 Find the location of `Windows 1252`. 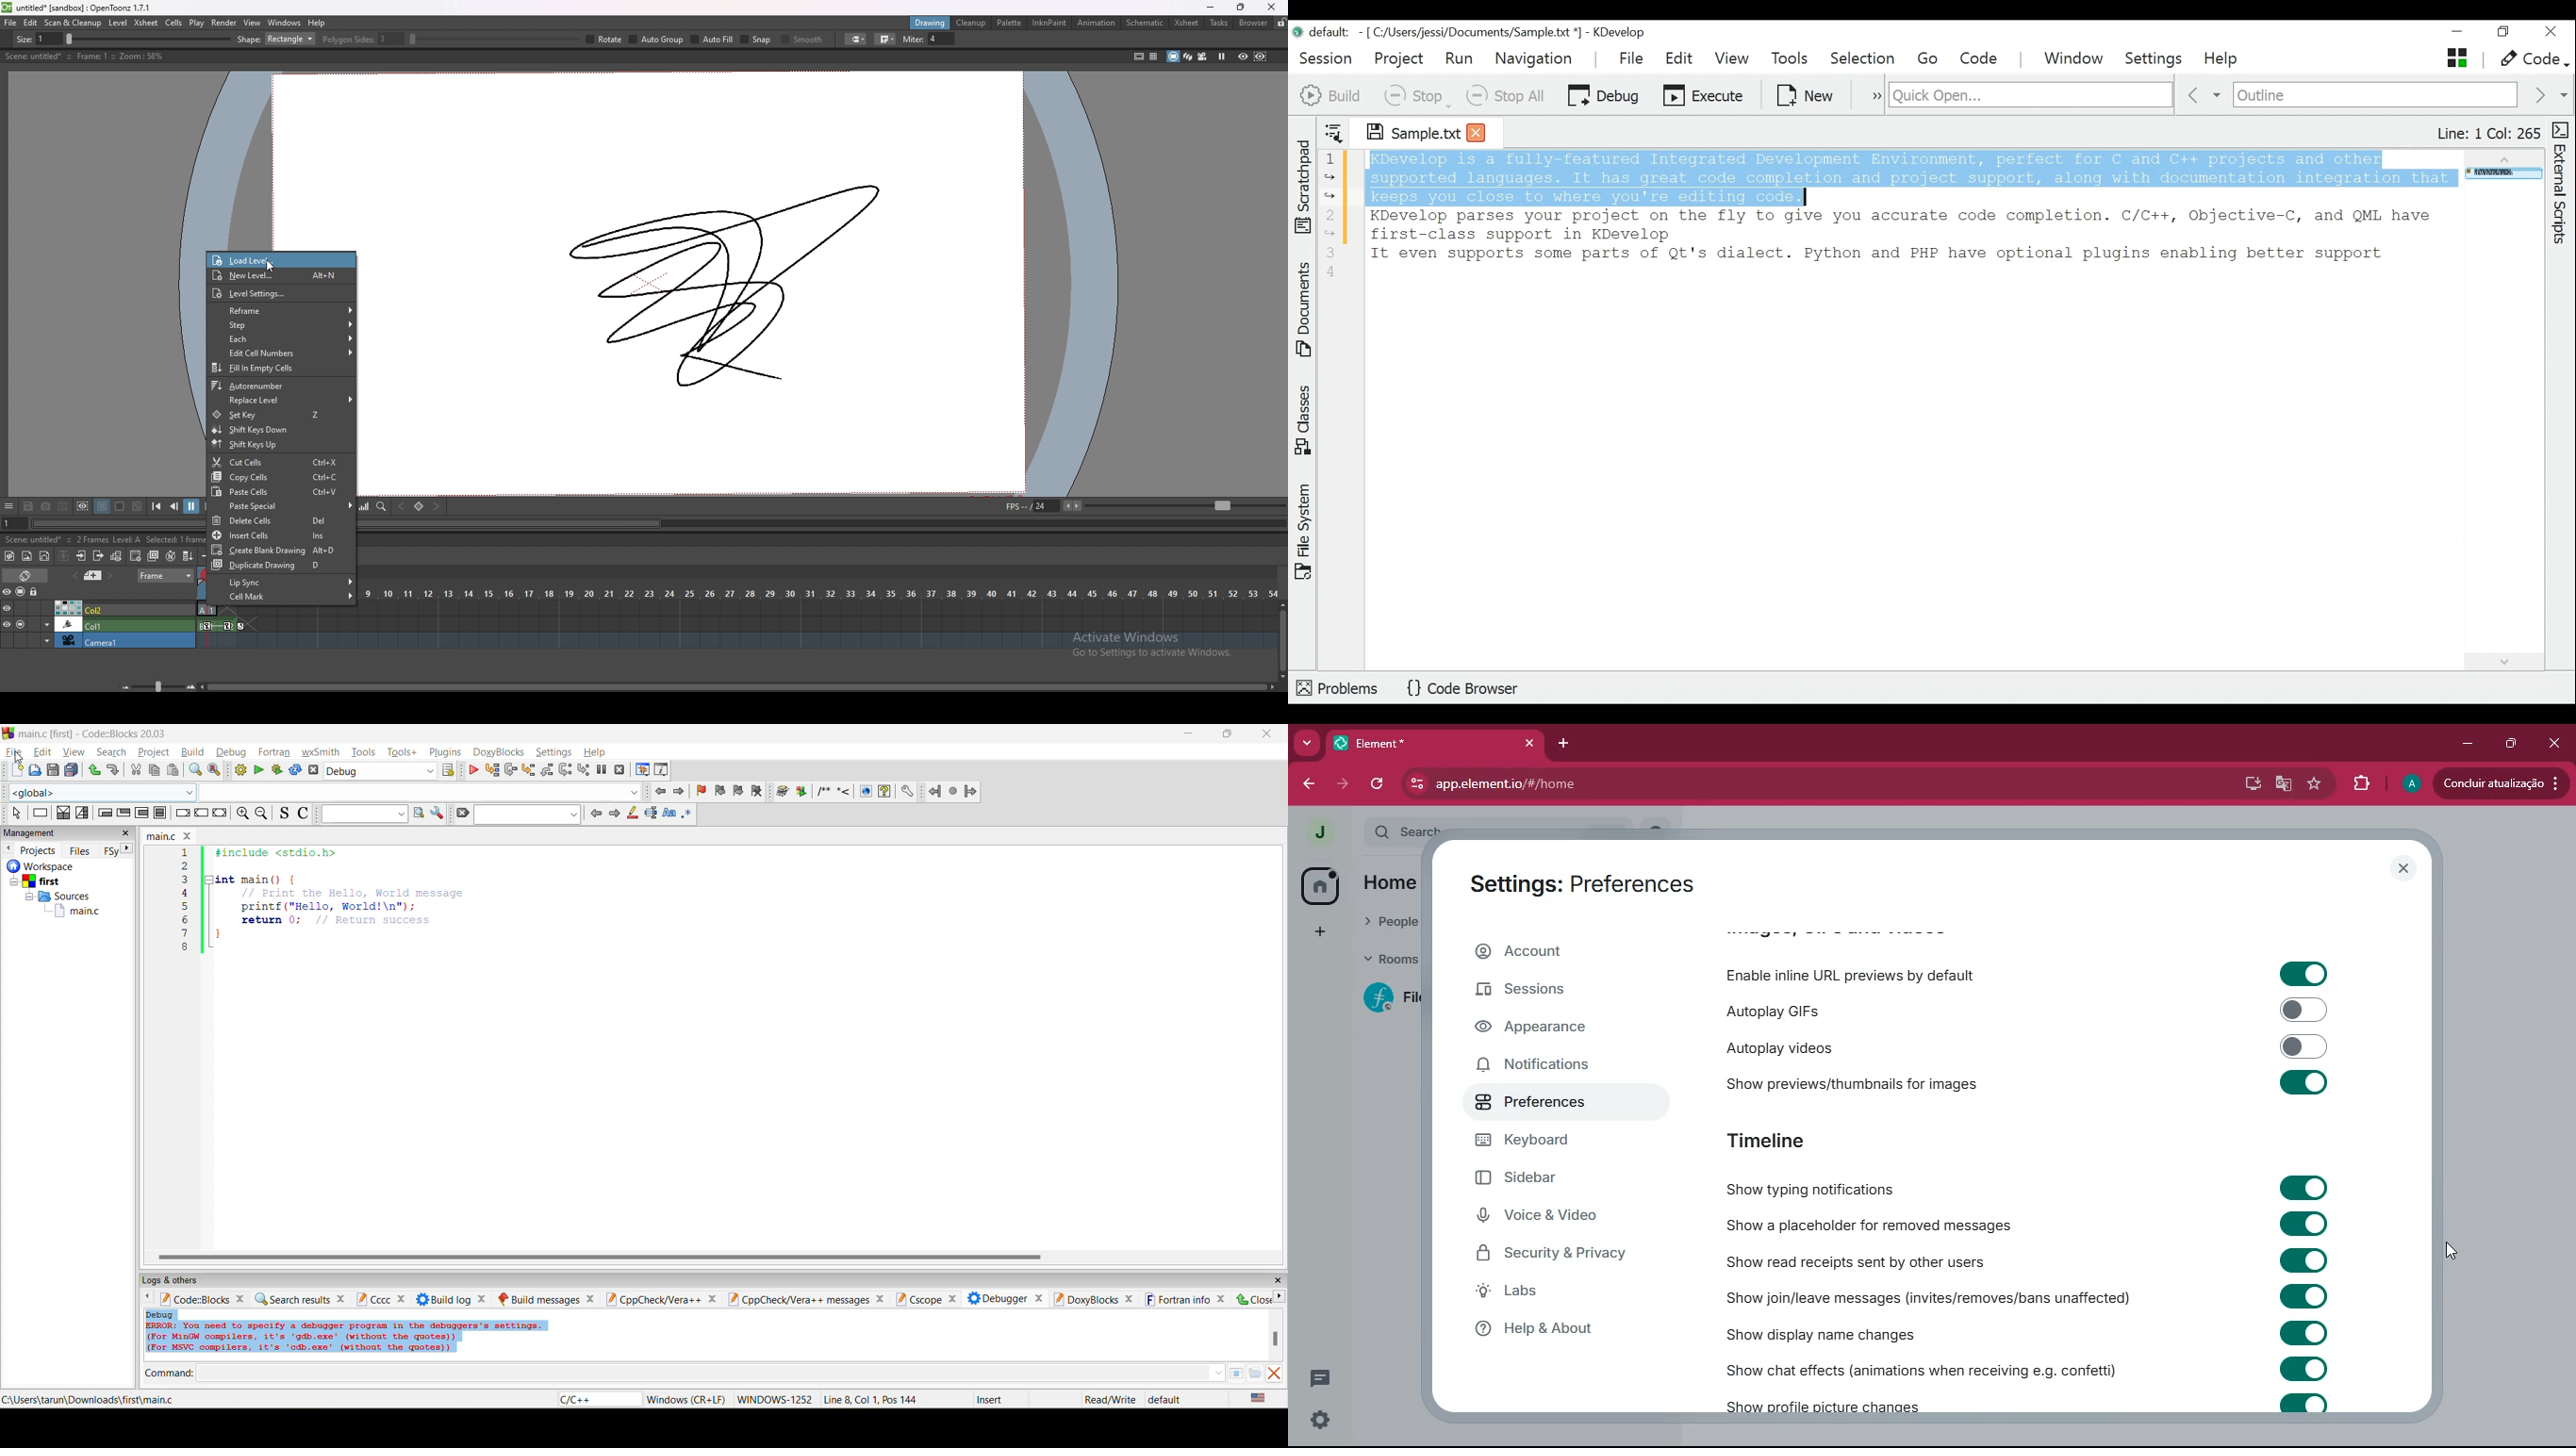

Windows 1252 is located at coordinates (775, 1400).